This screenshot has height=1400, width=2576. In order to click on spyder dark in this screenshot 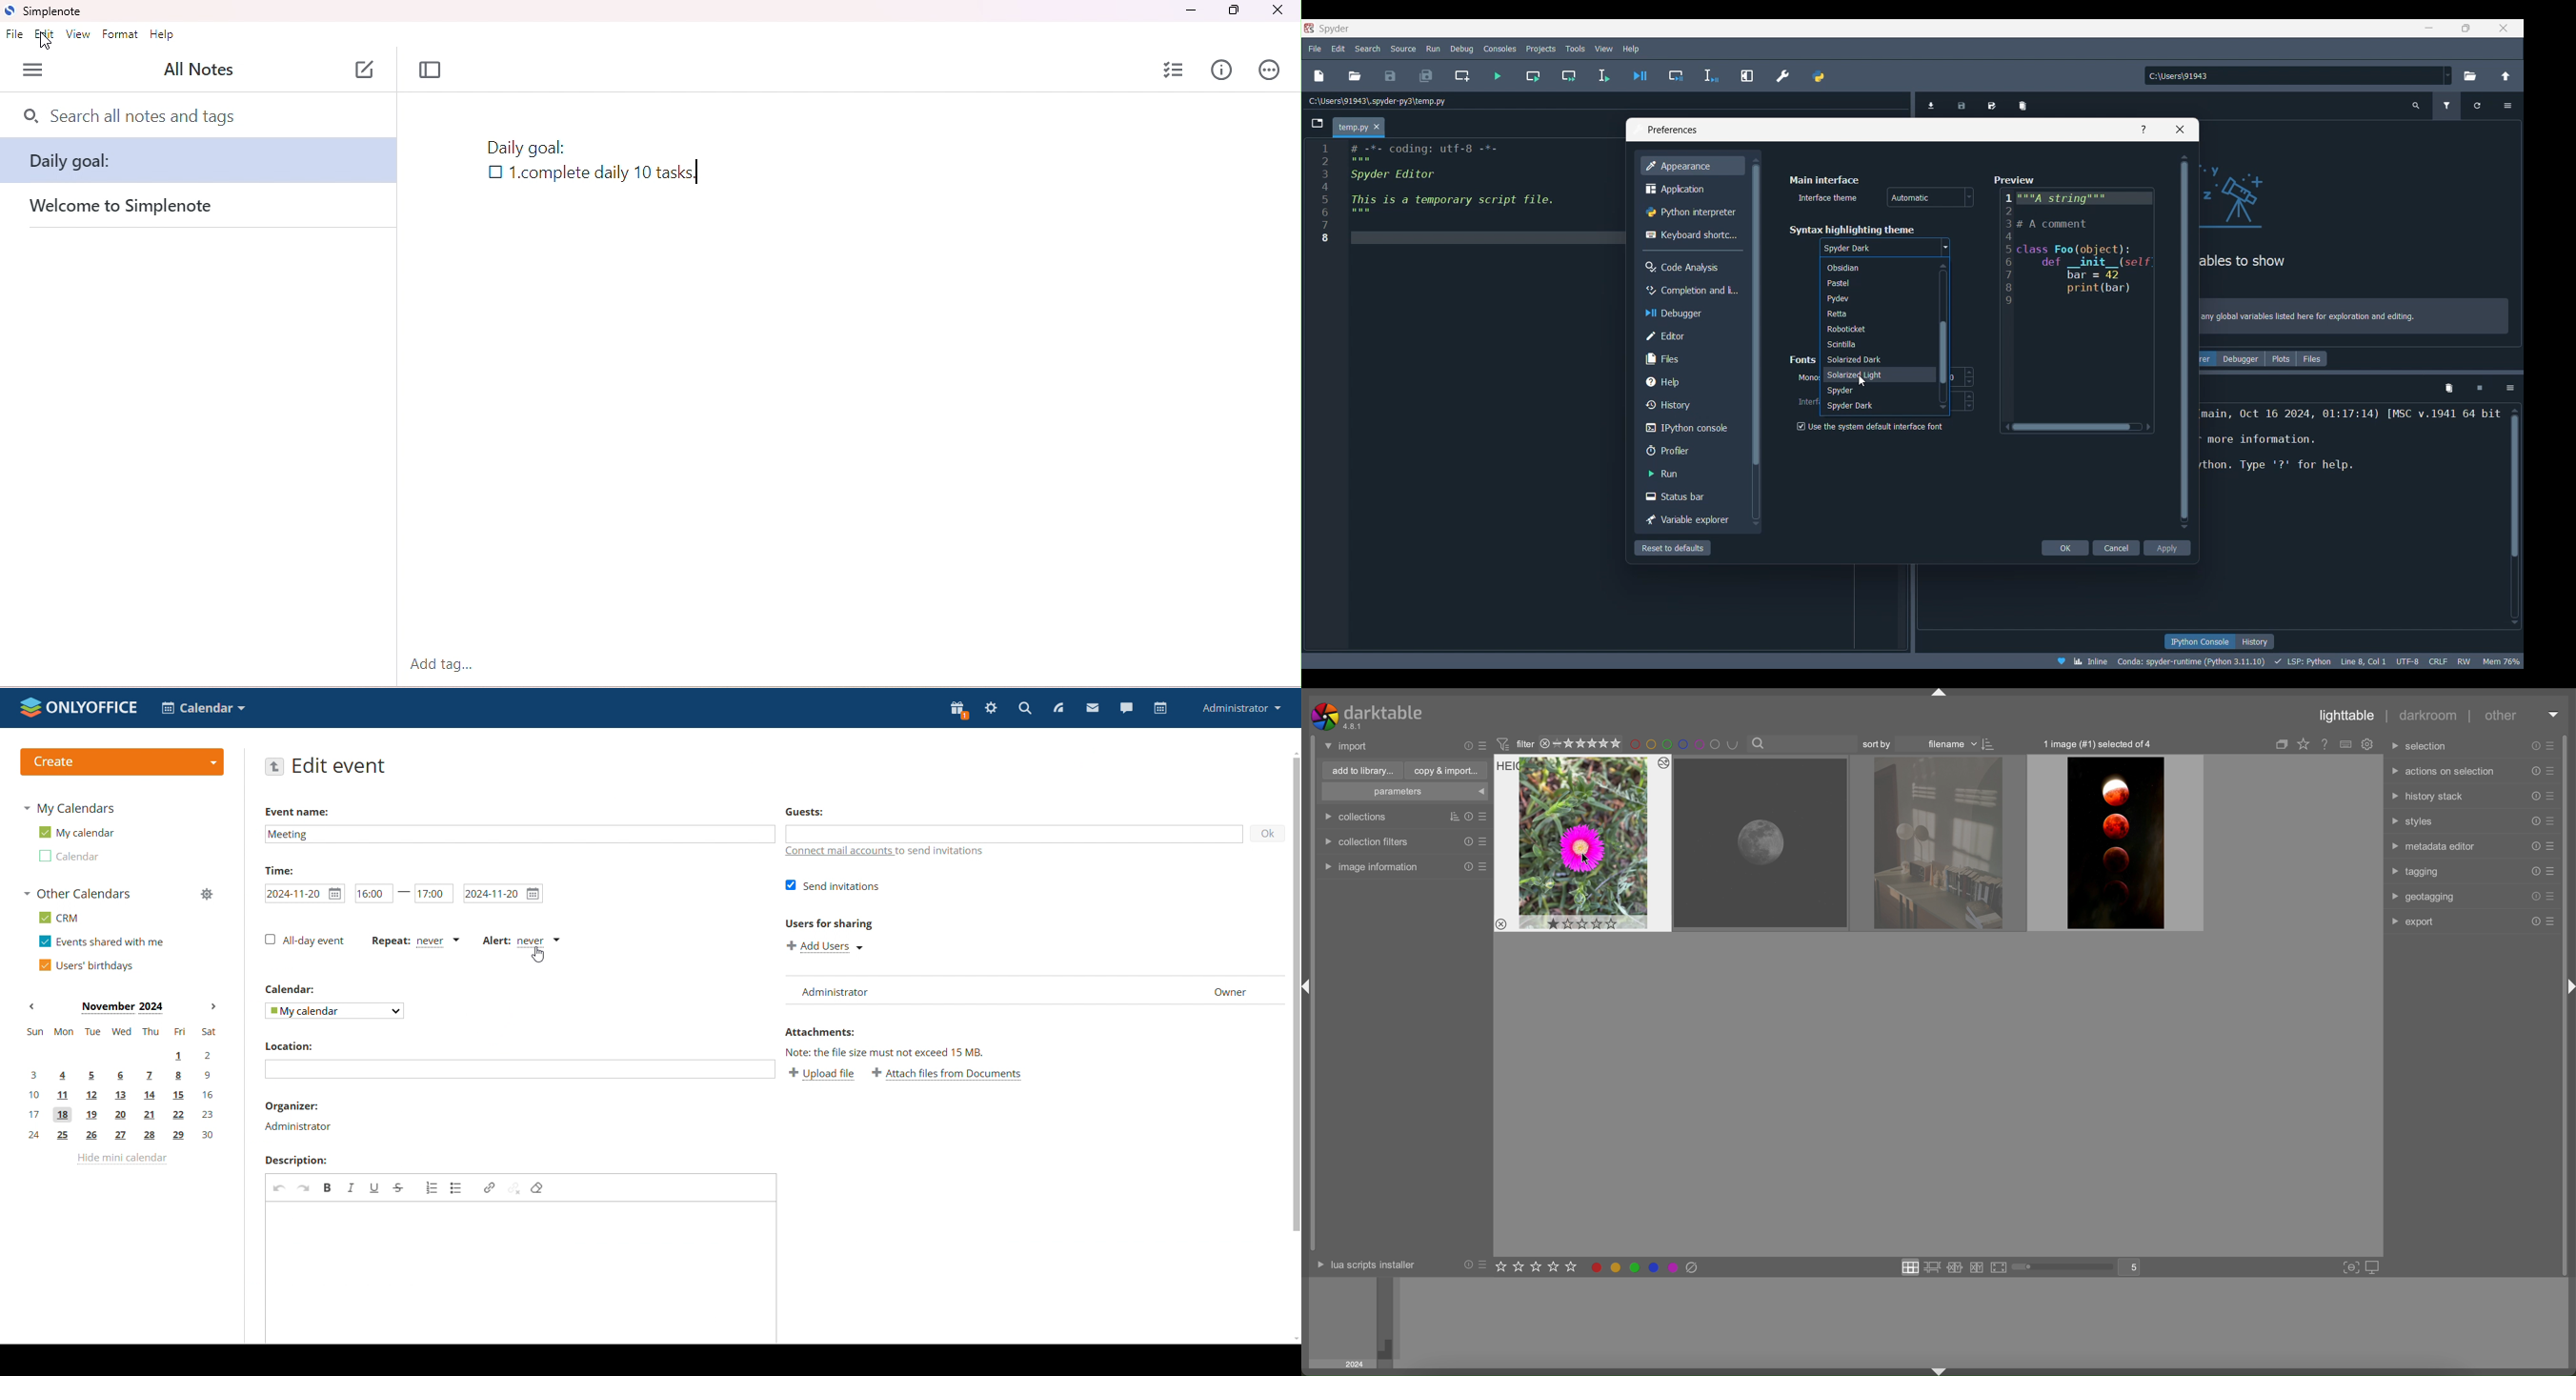, I will do `click(1871, 408)`.